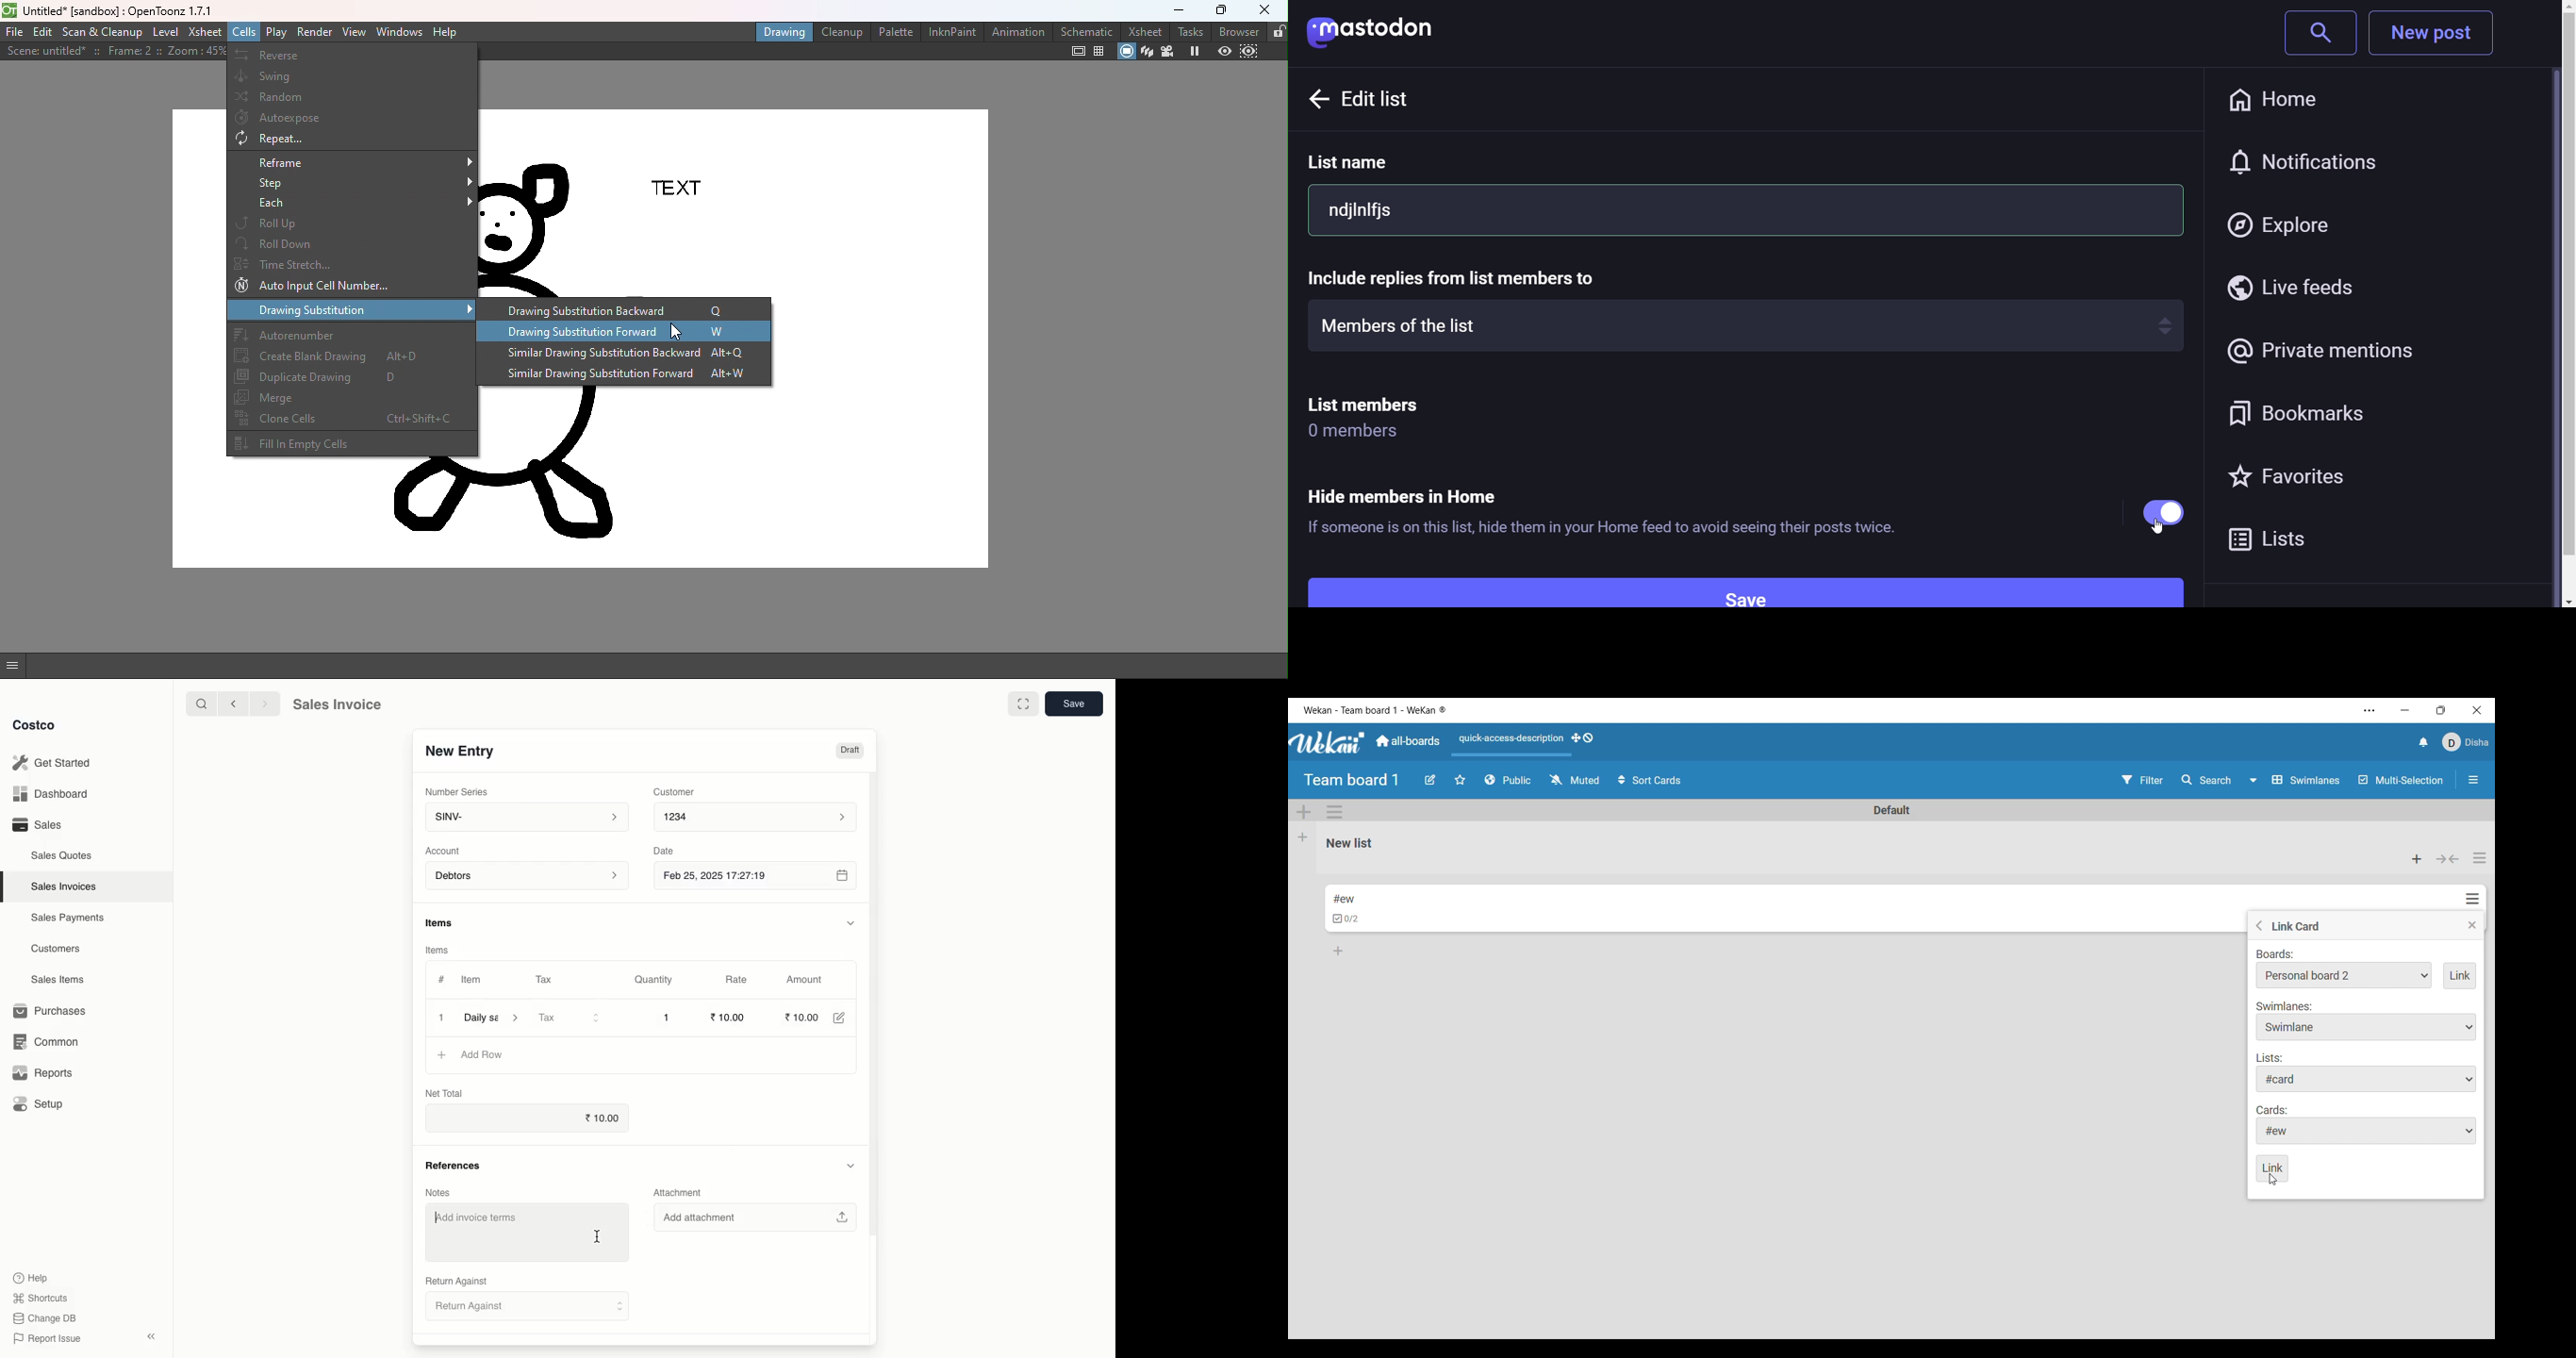  I want to click on TEXT, so click(685, 188).